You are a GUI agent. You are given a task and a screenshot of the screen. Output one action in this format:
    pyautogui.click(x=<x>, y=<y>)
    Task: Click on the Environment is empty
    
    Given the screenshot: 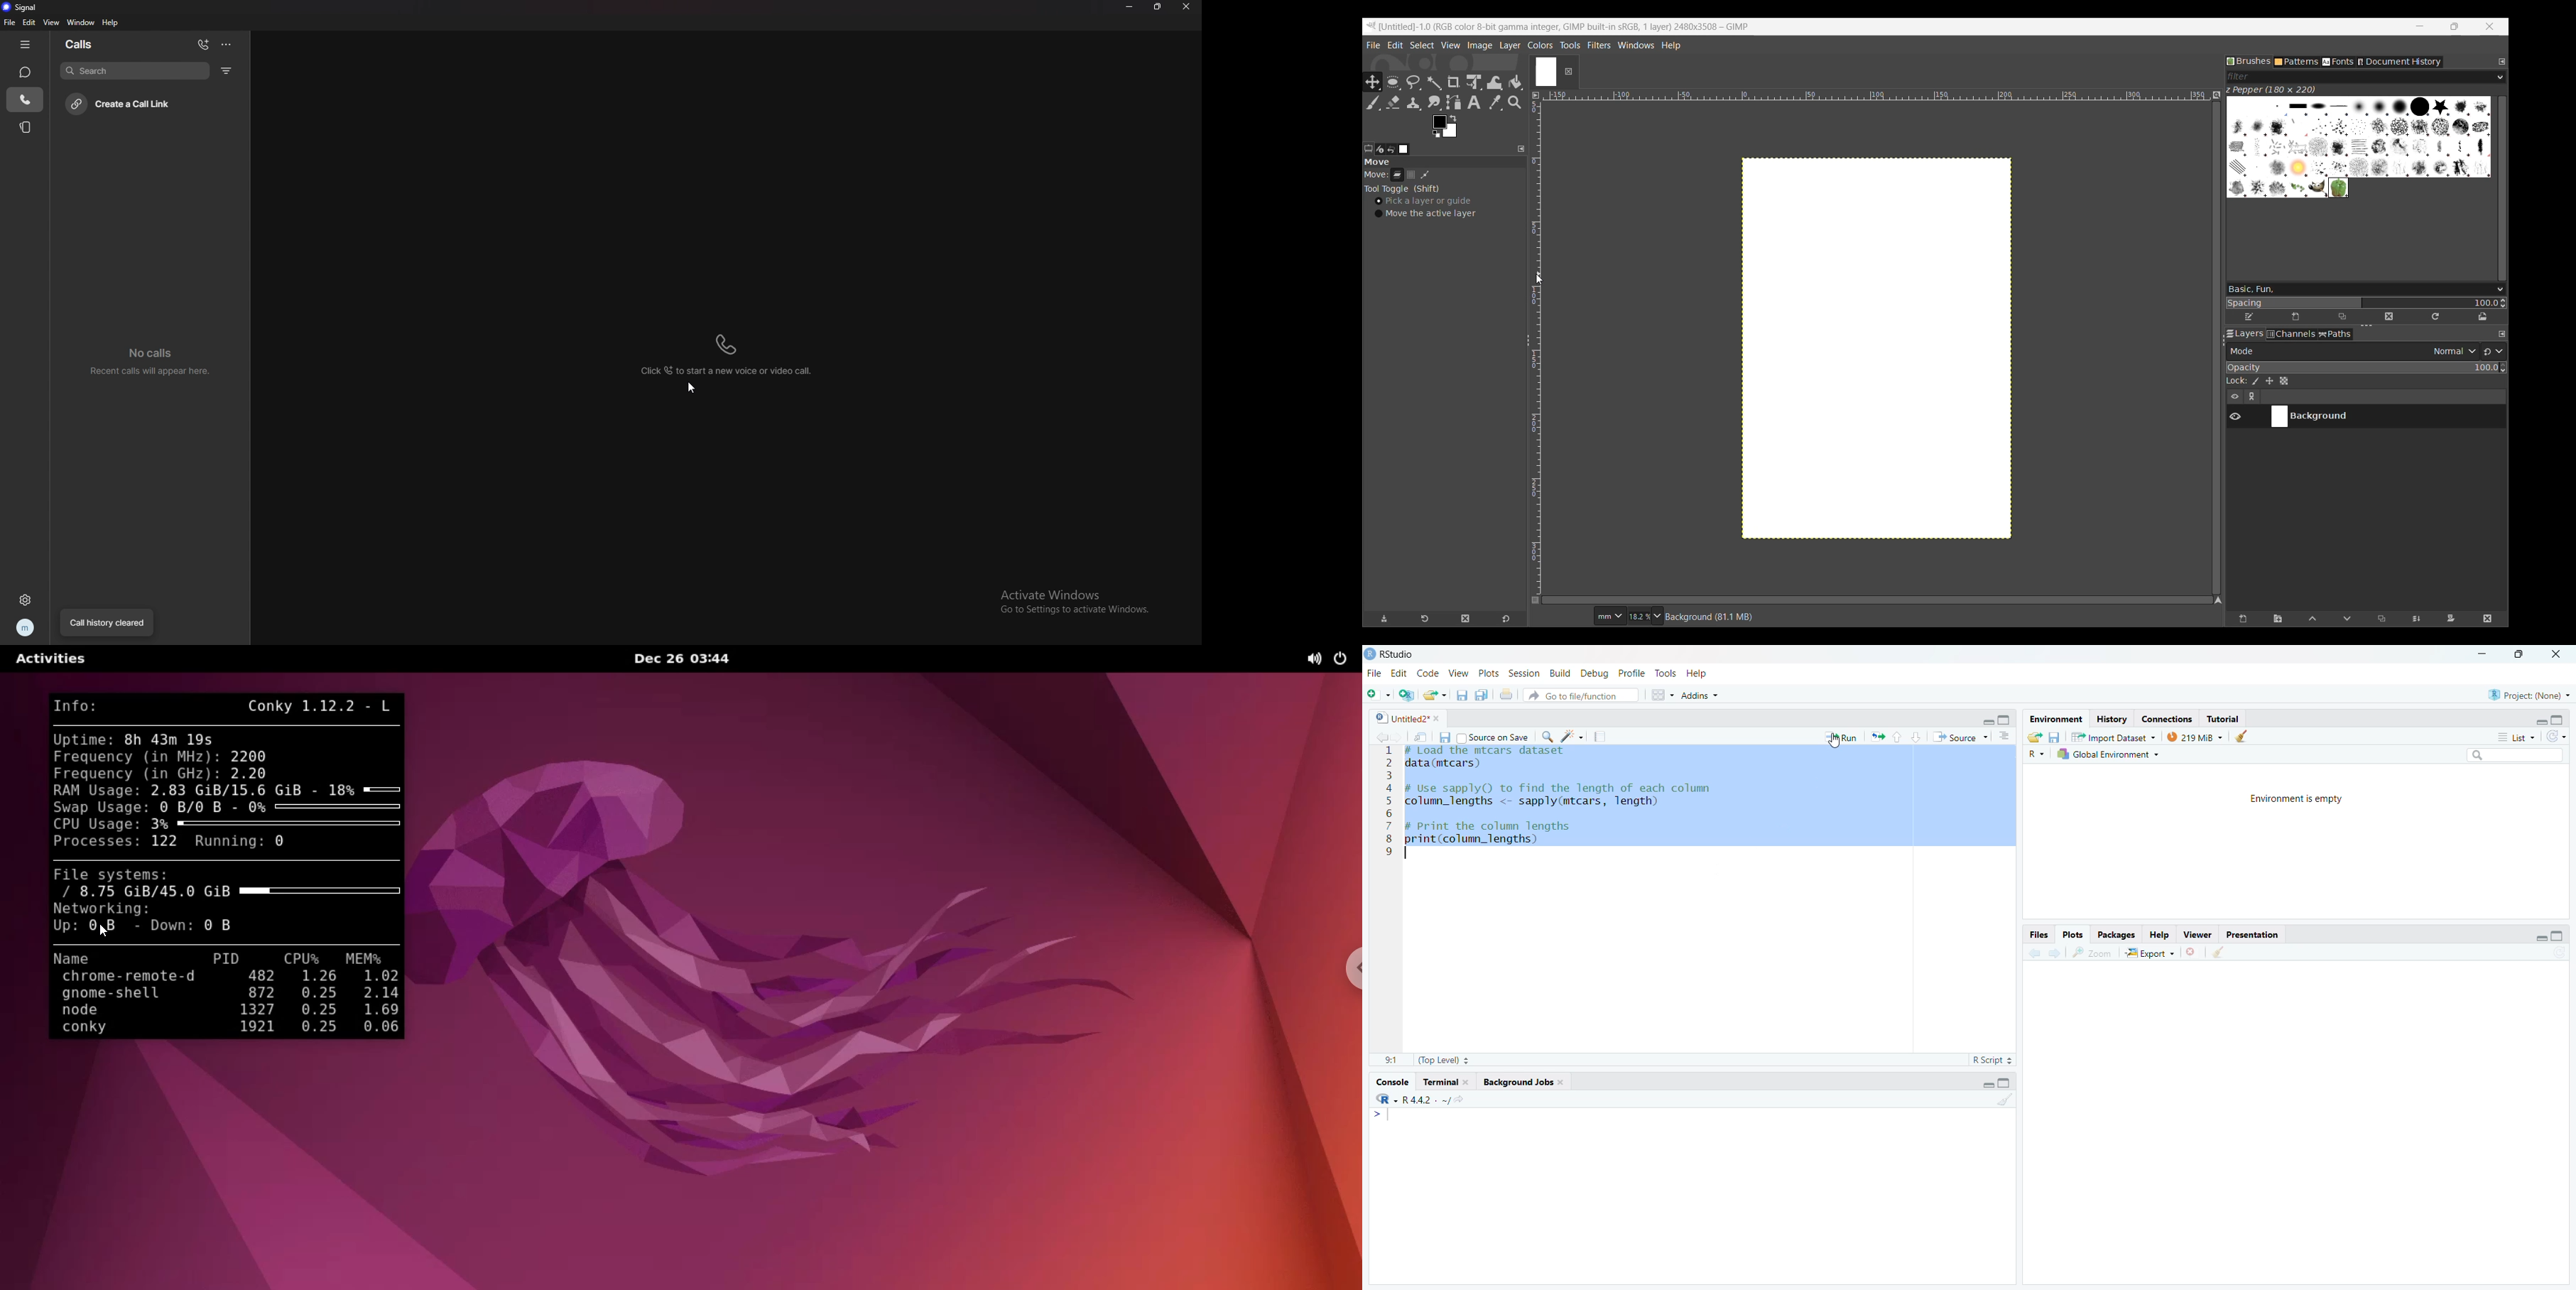 What is the action you would take?
    pyautogui.click(x=2297, y=799)
    